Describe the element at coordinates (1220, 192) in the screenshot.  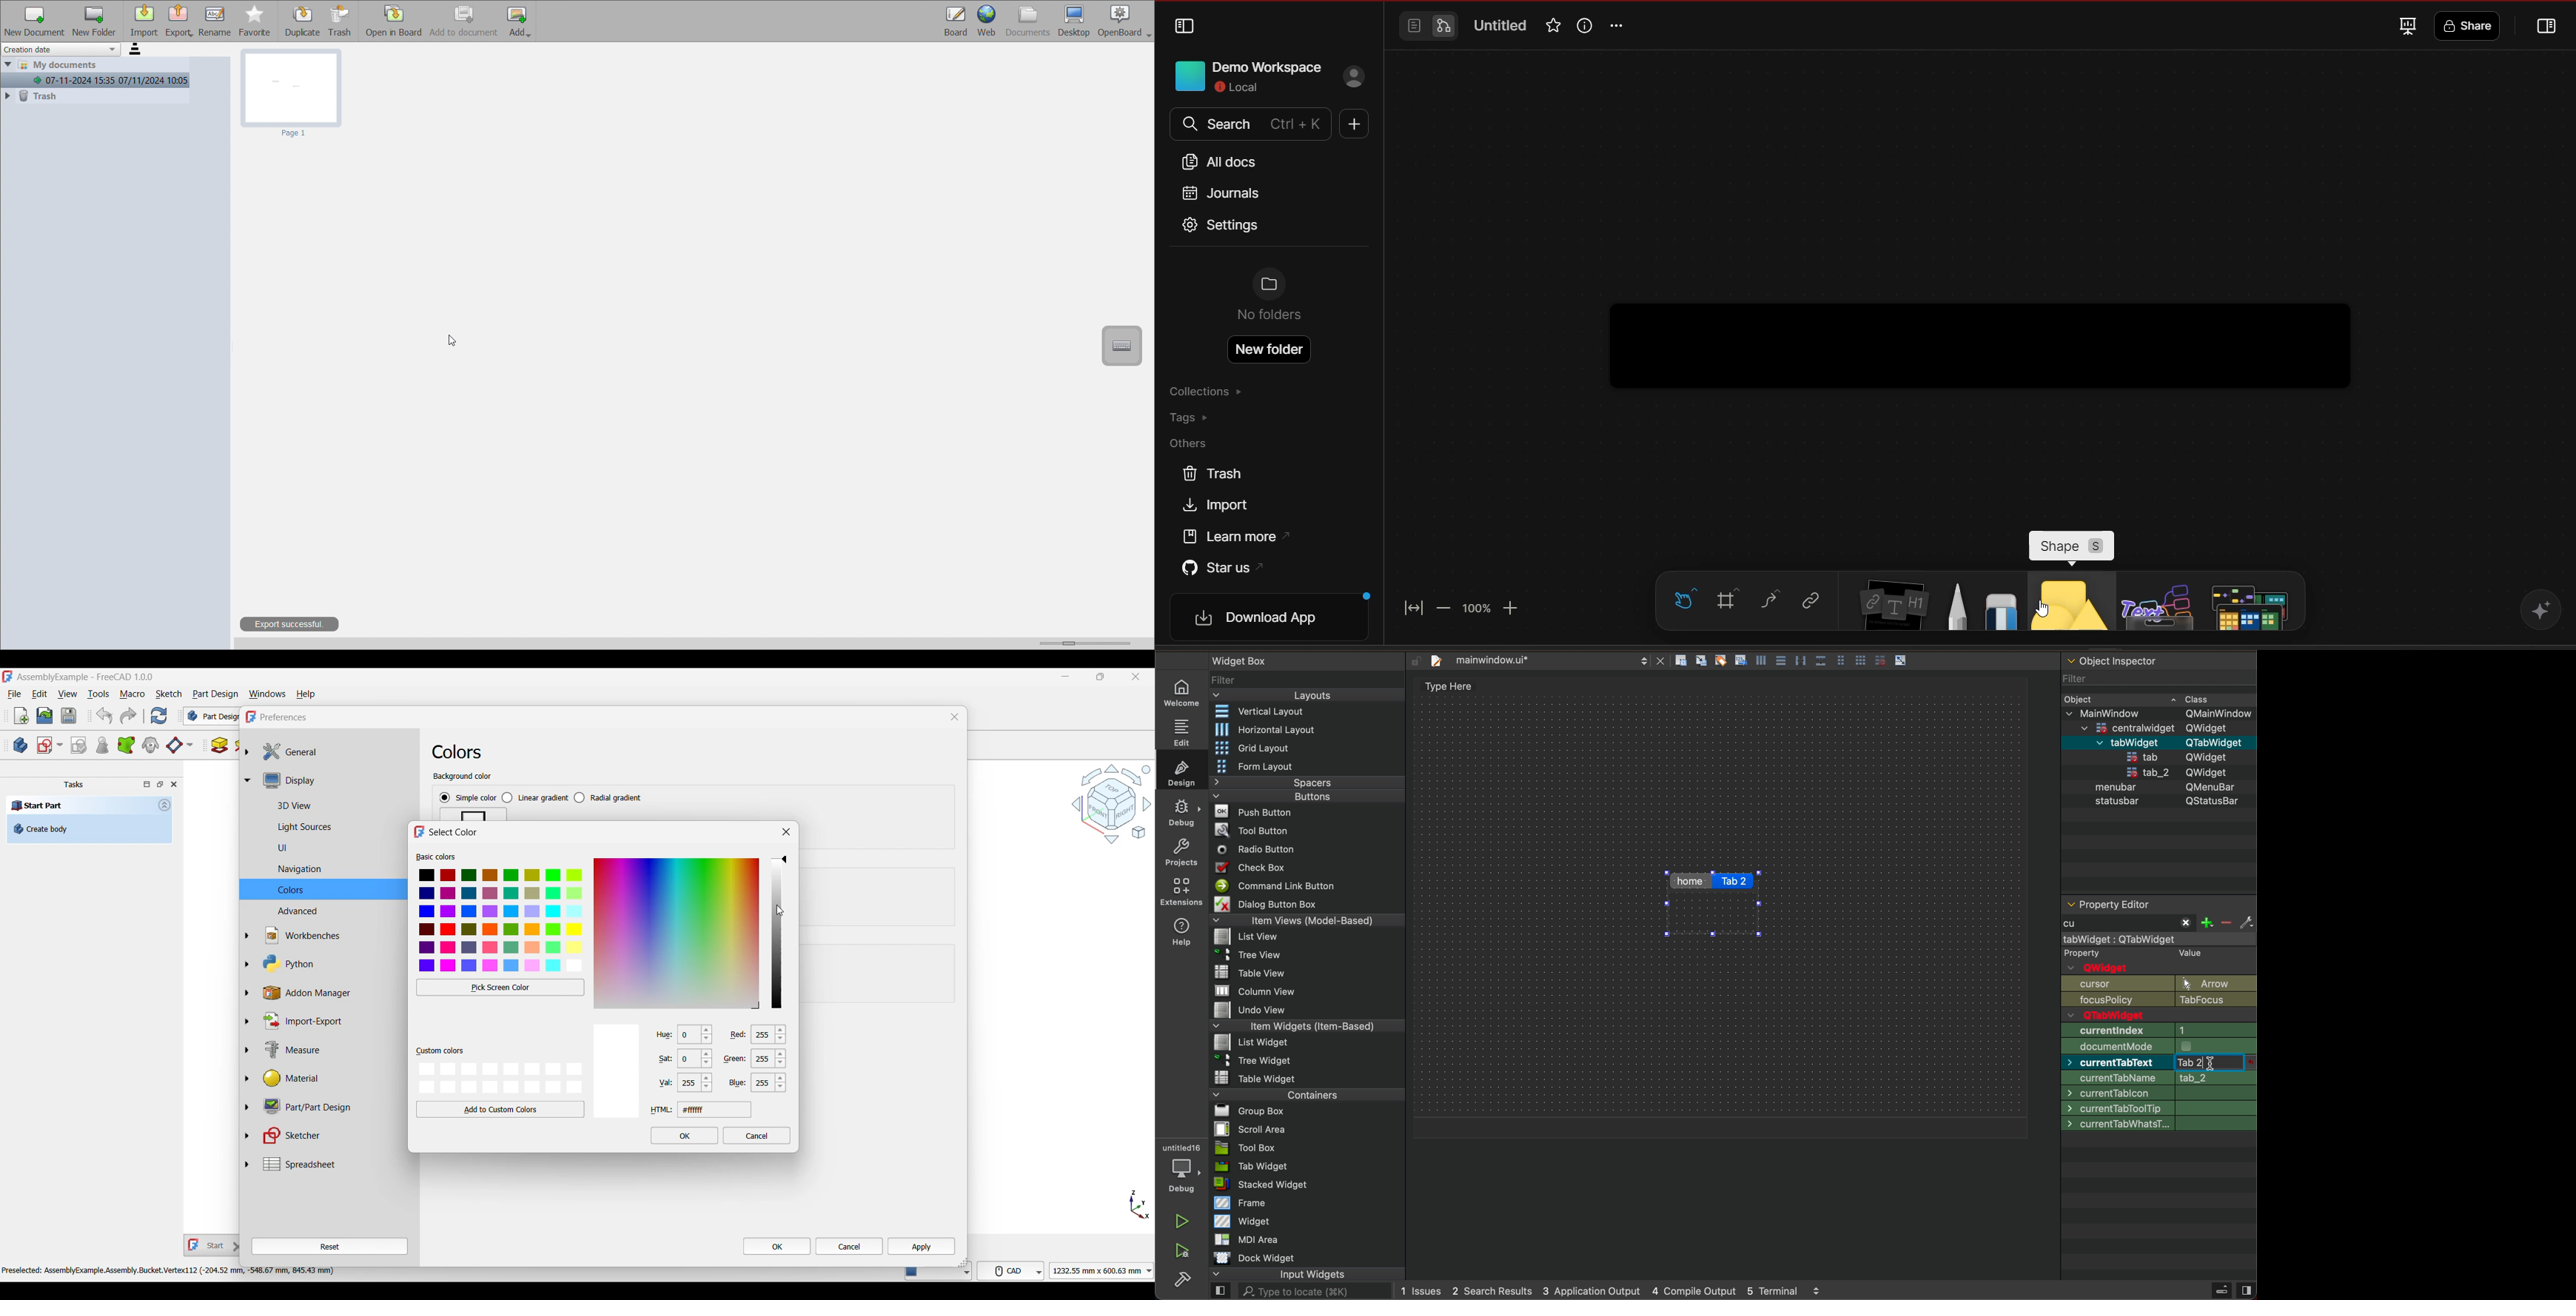
I see `journals` at that location.